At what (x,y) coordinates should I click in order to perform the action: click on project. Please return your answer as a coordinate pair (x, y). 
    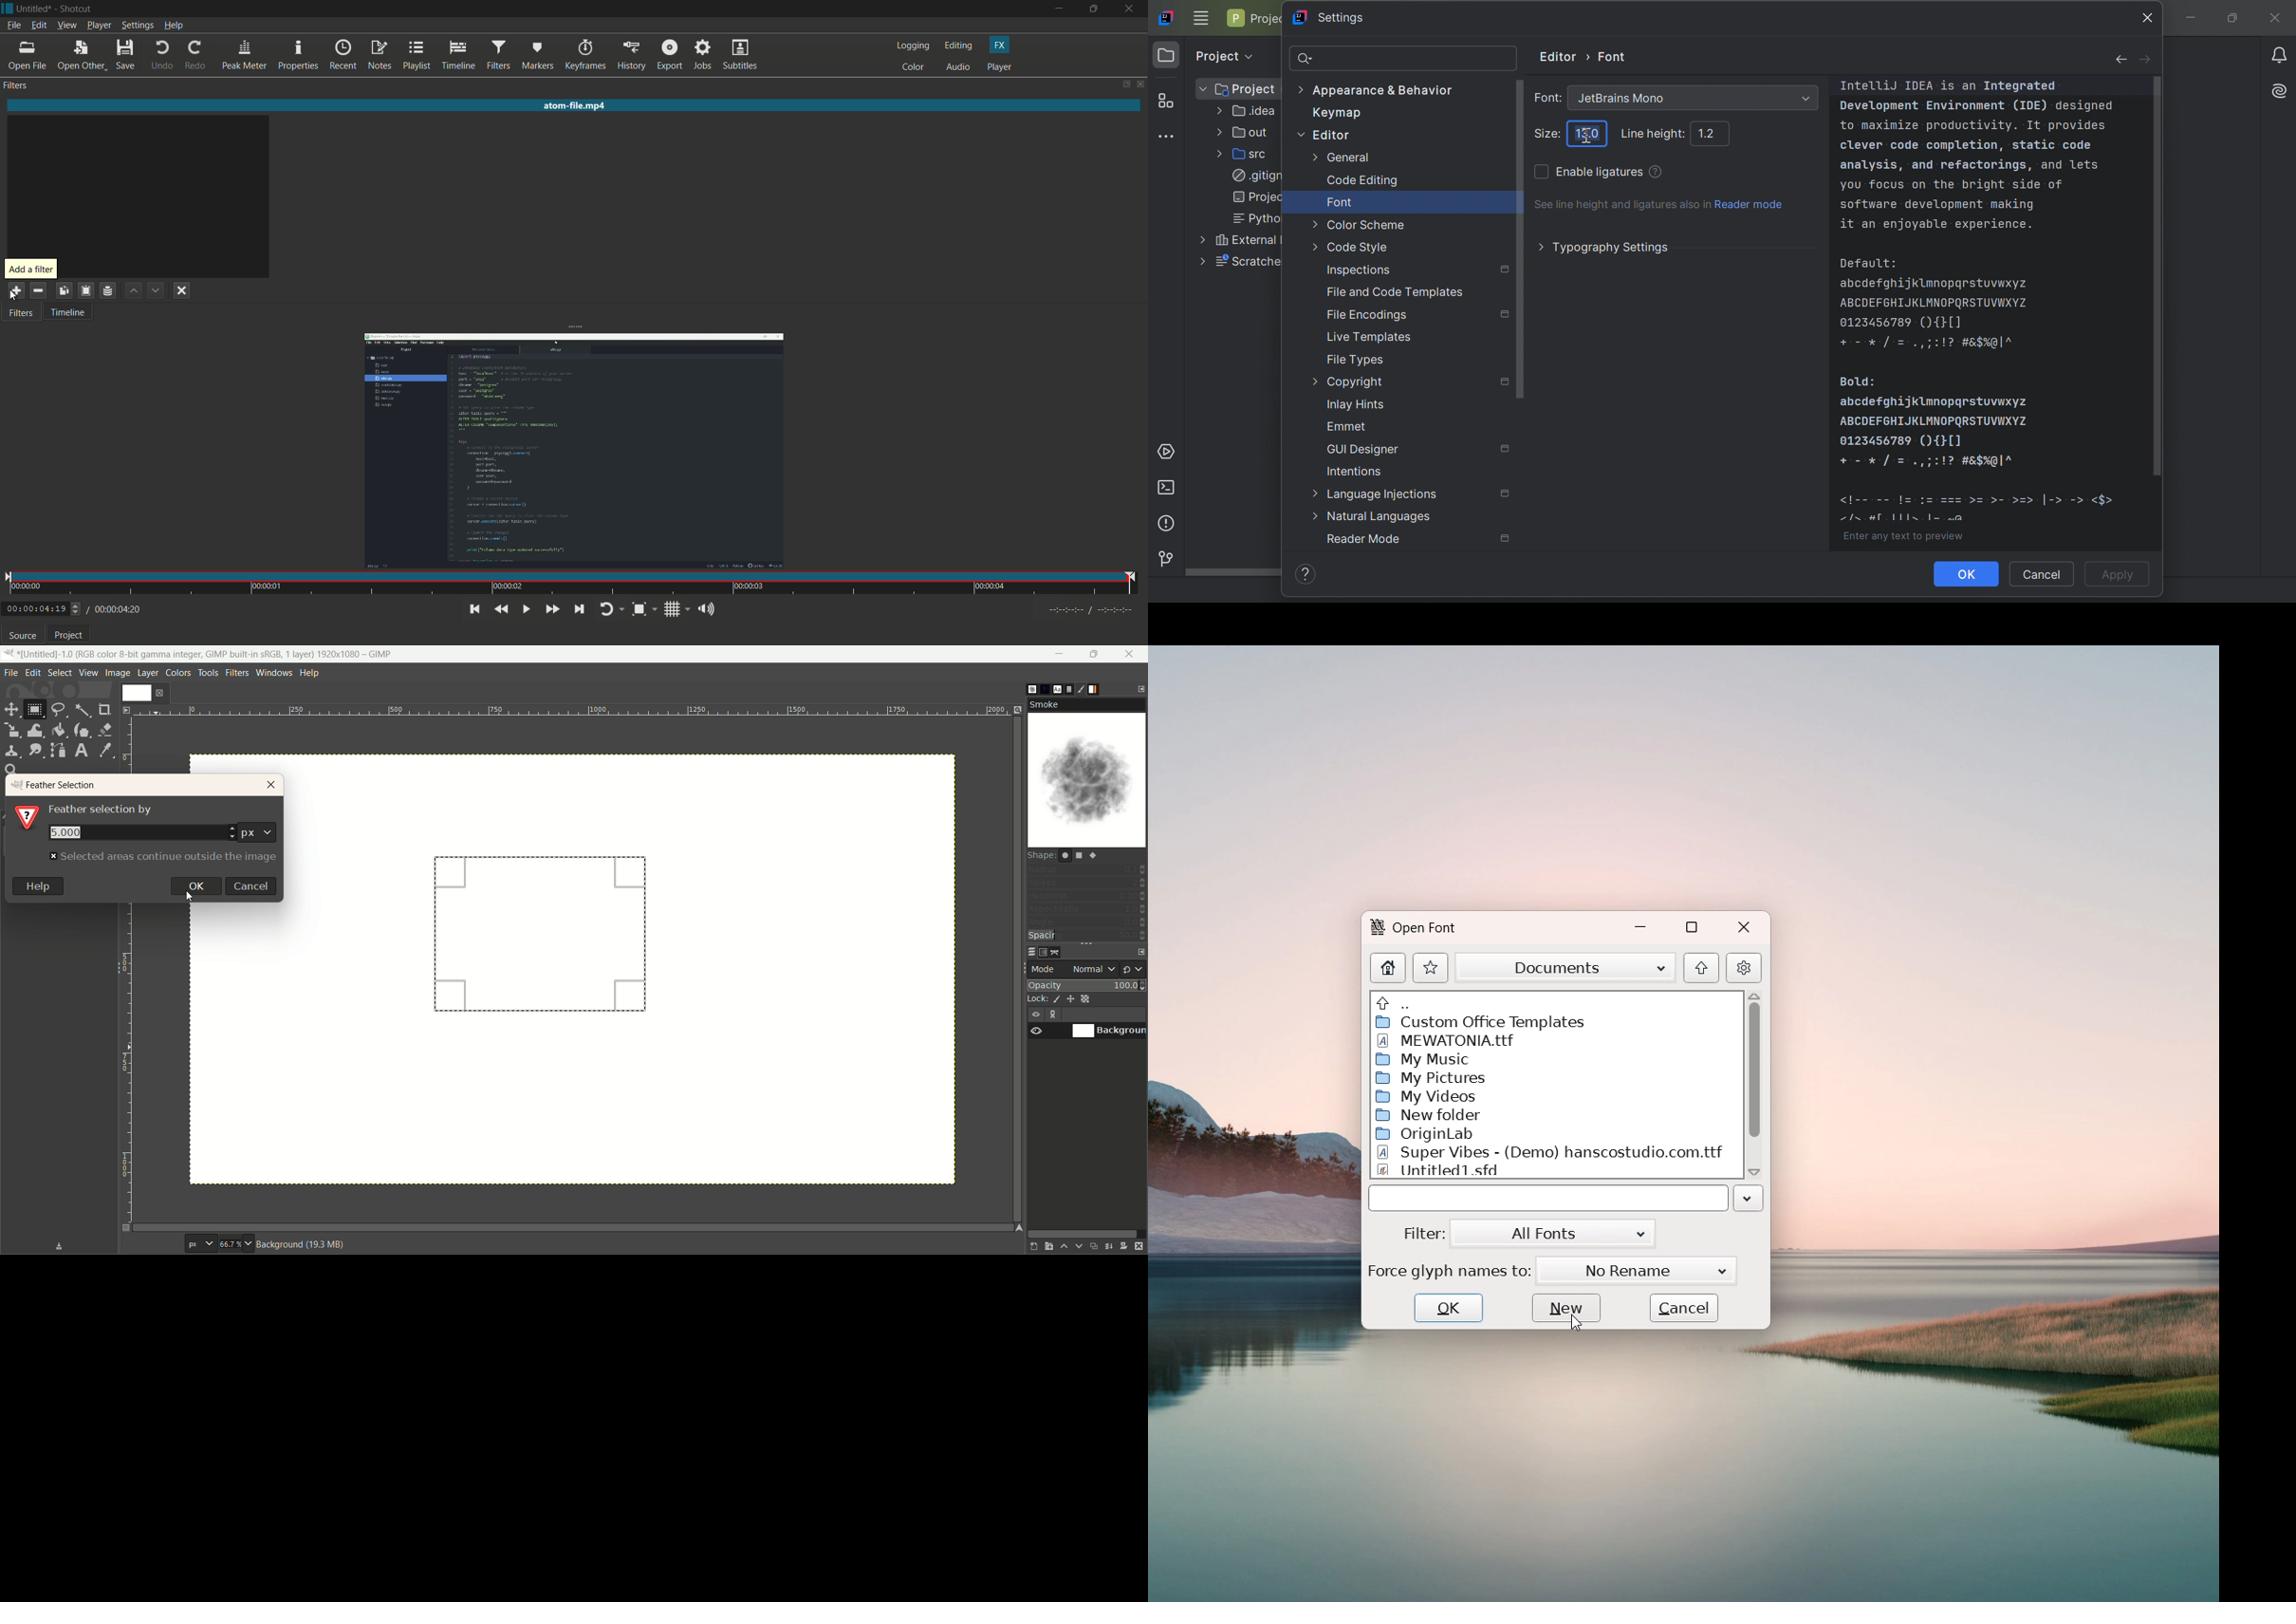
    Looking at the image, I should click on (71, 636).